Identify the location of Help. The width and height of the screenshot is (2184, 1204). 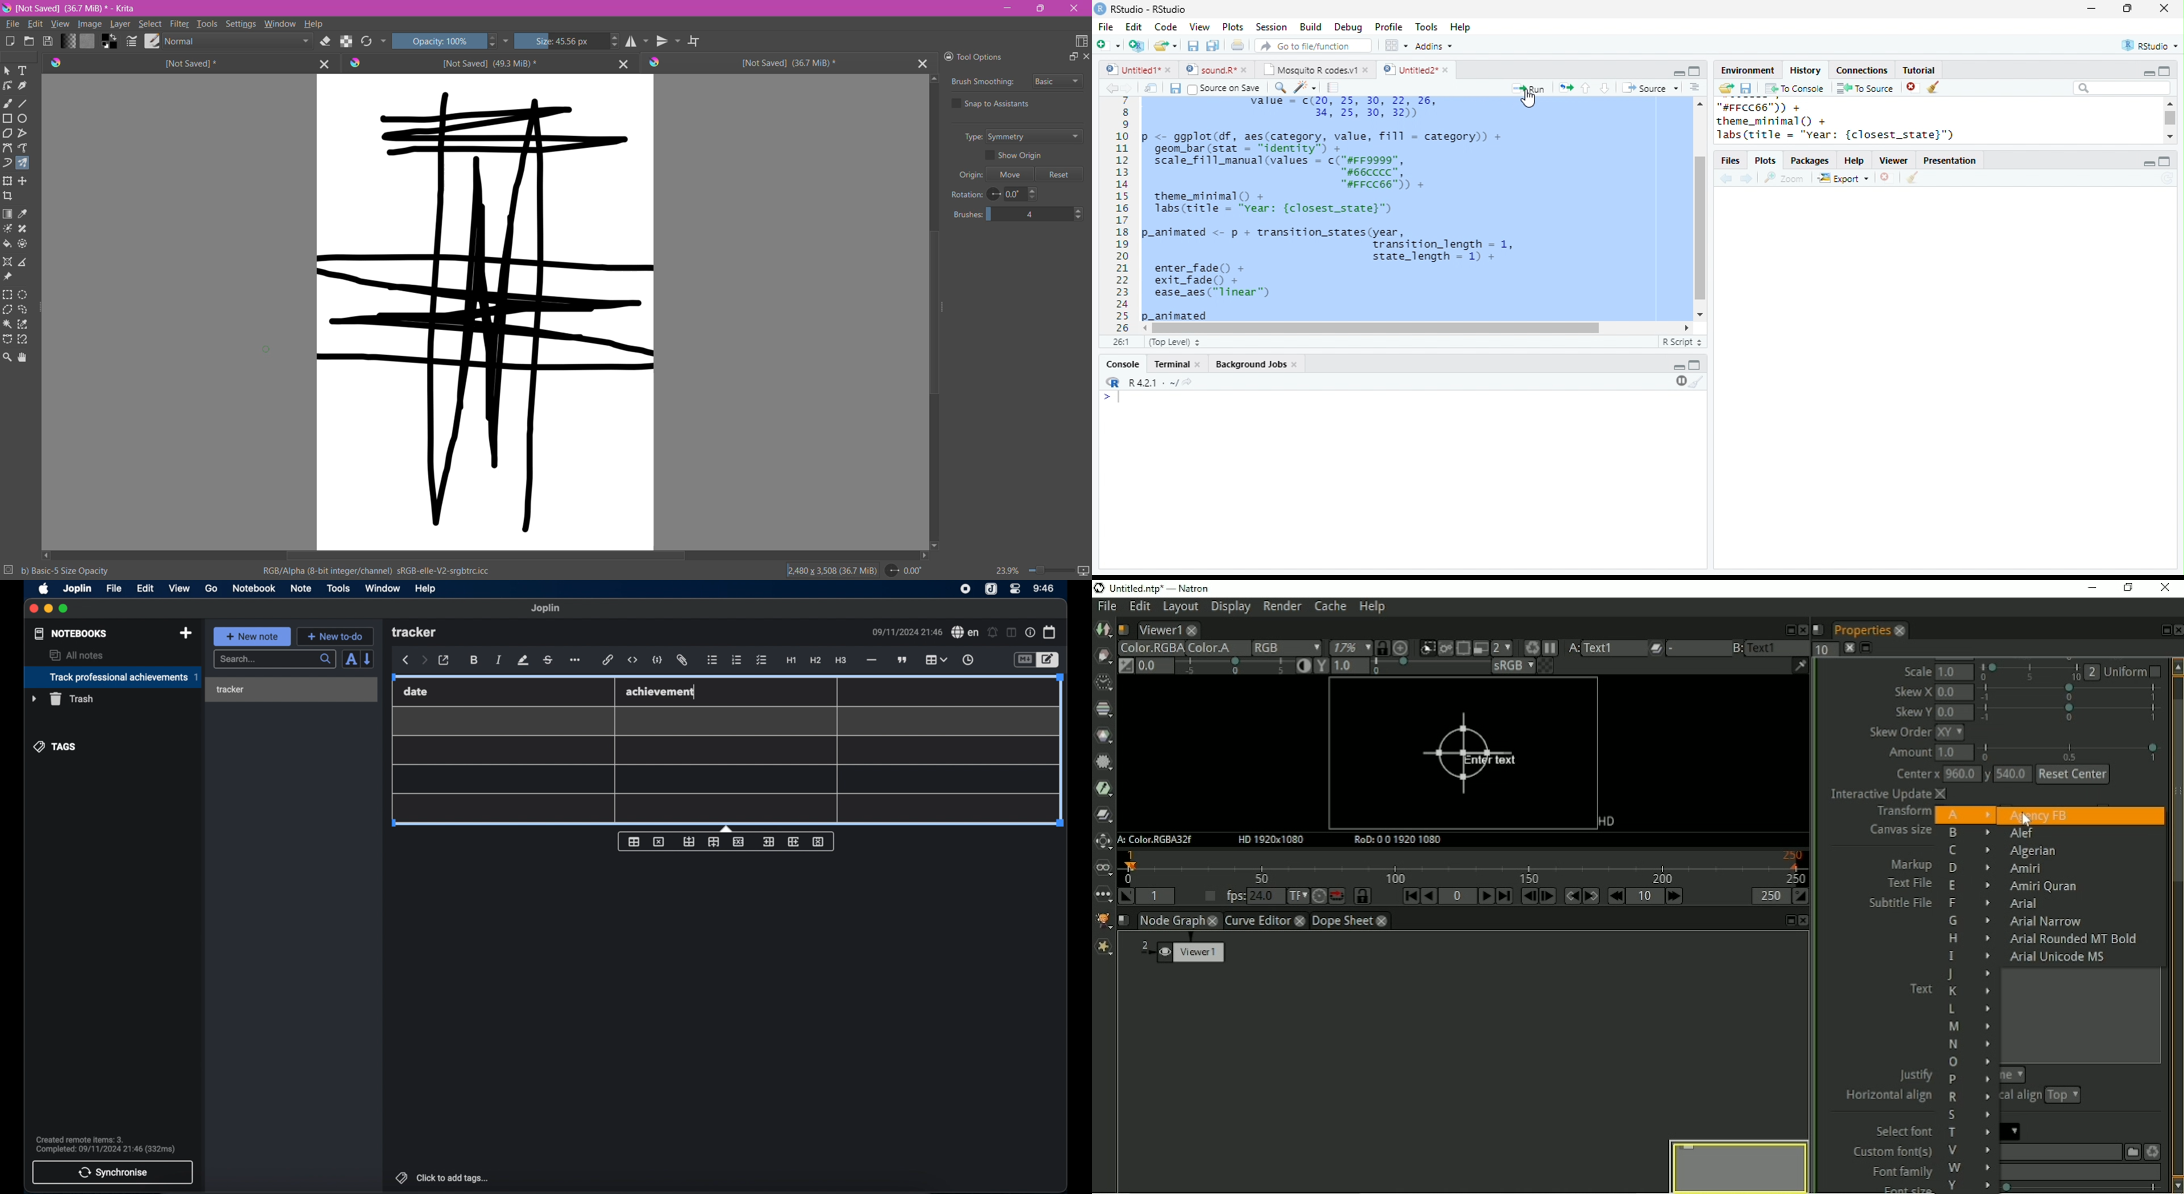
(1460, 26).